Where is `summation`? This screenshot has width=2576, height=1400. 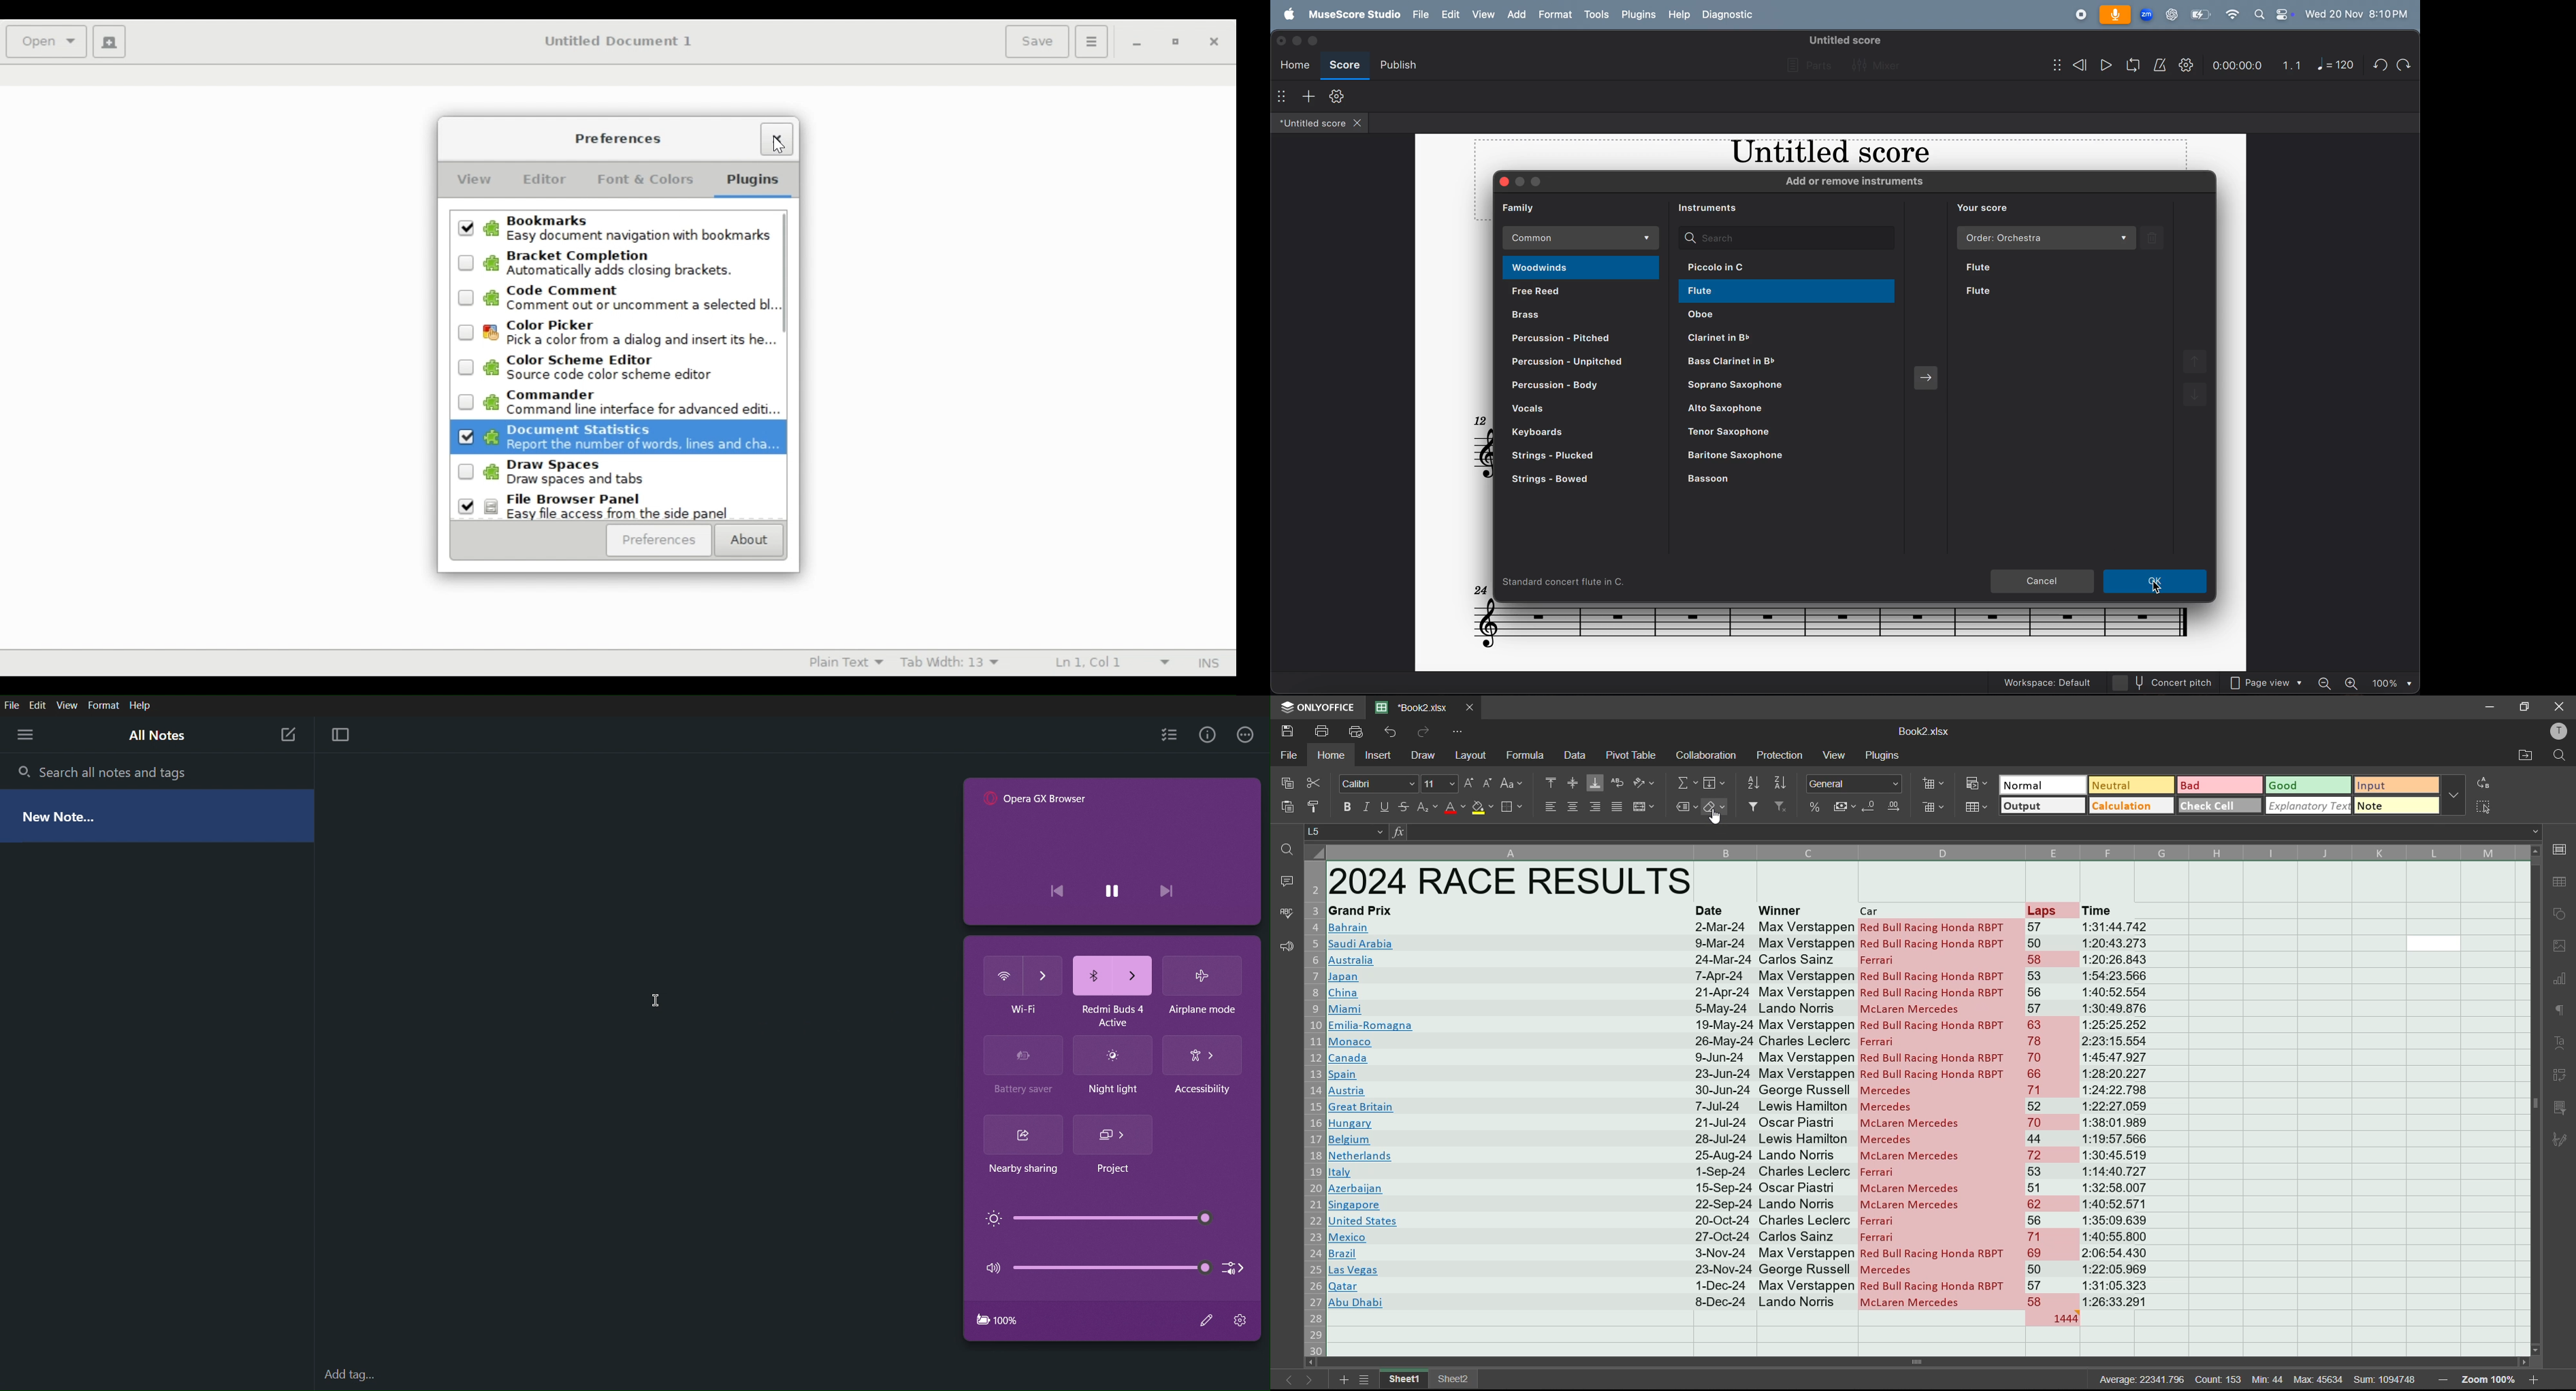 summation is located at coordinates (1687, 785).